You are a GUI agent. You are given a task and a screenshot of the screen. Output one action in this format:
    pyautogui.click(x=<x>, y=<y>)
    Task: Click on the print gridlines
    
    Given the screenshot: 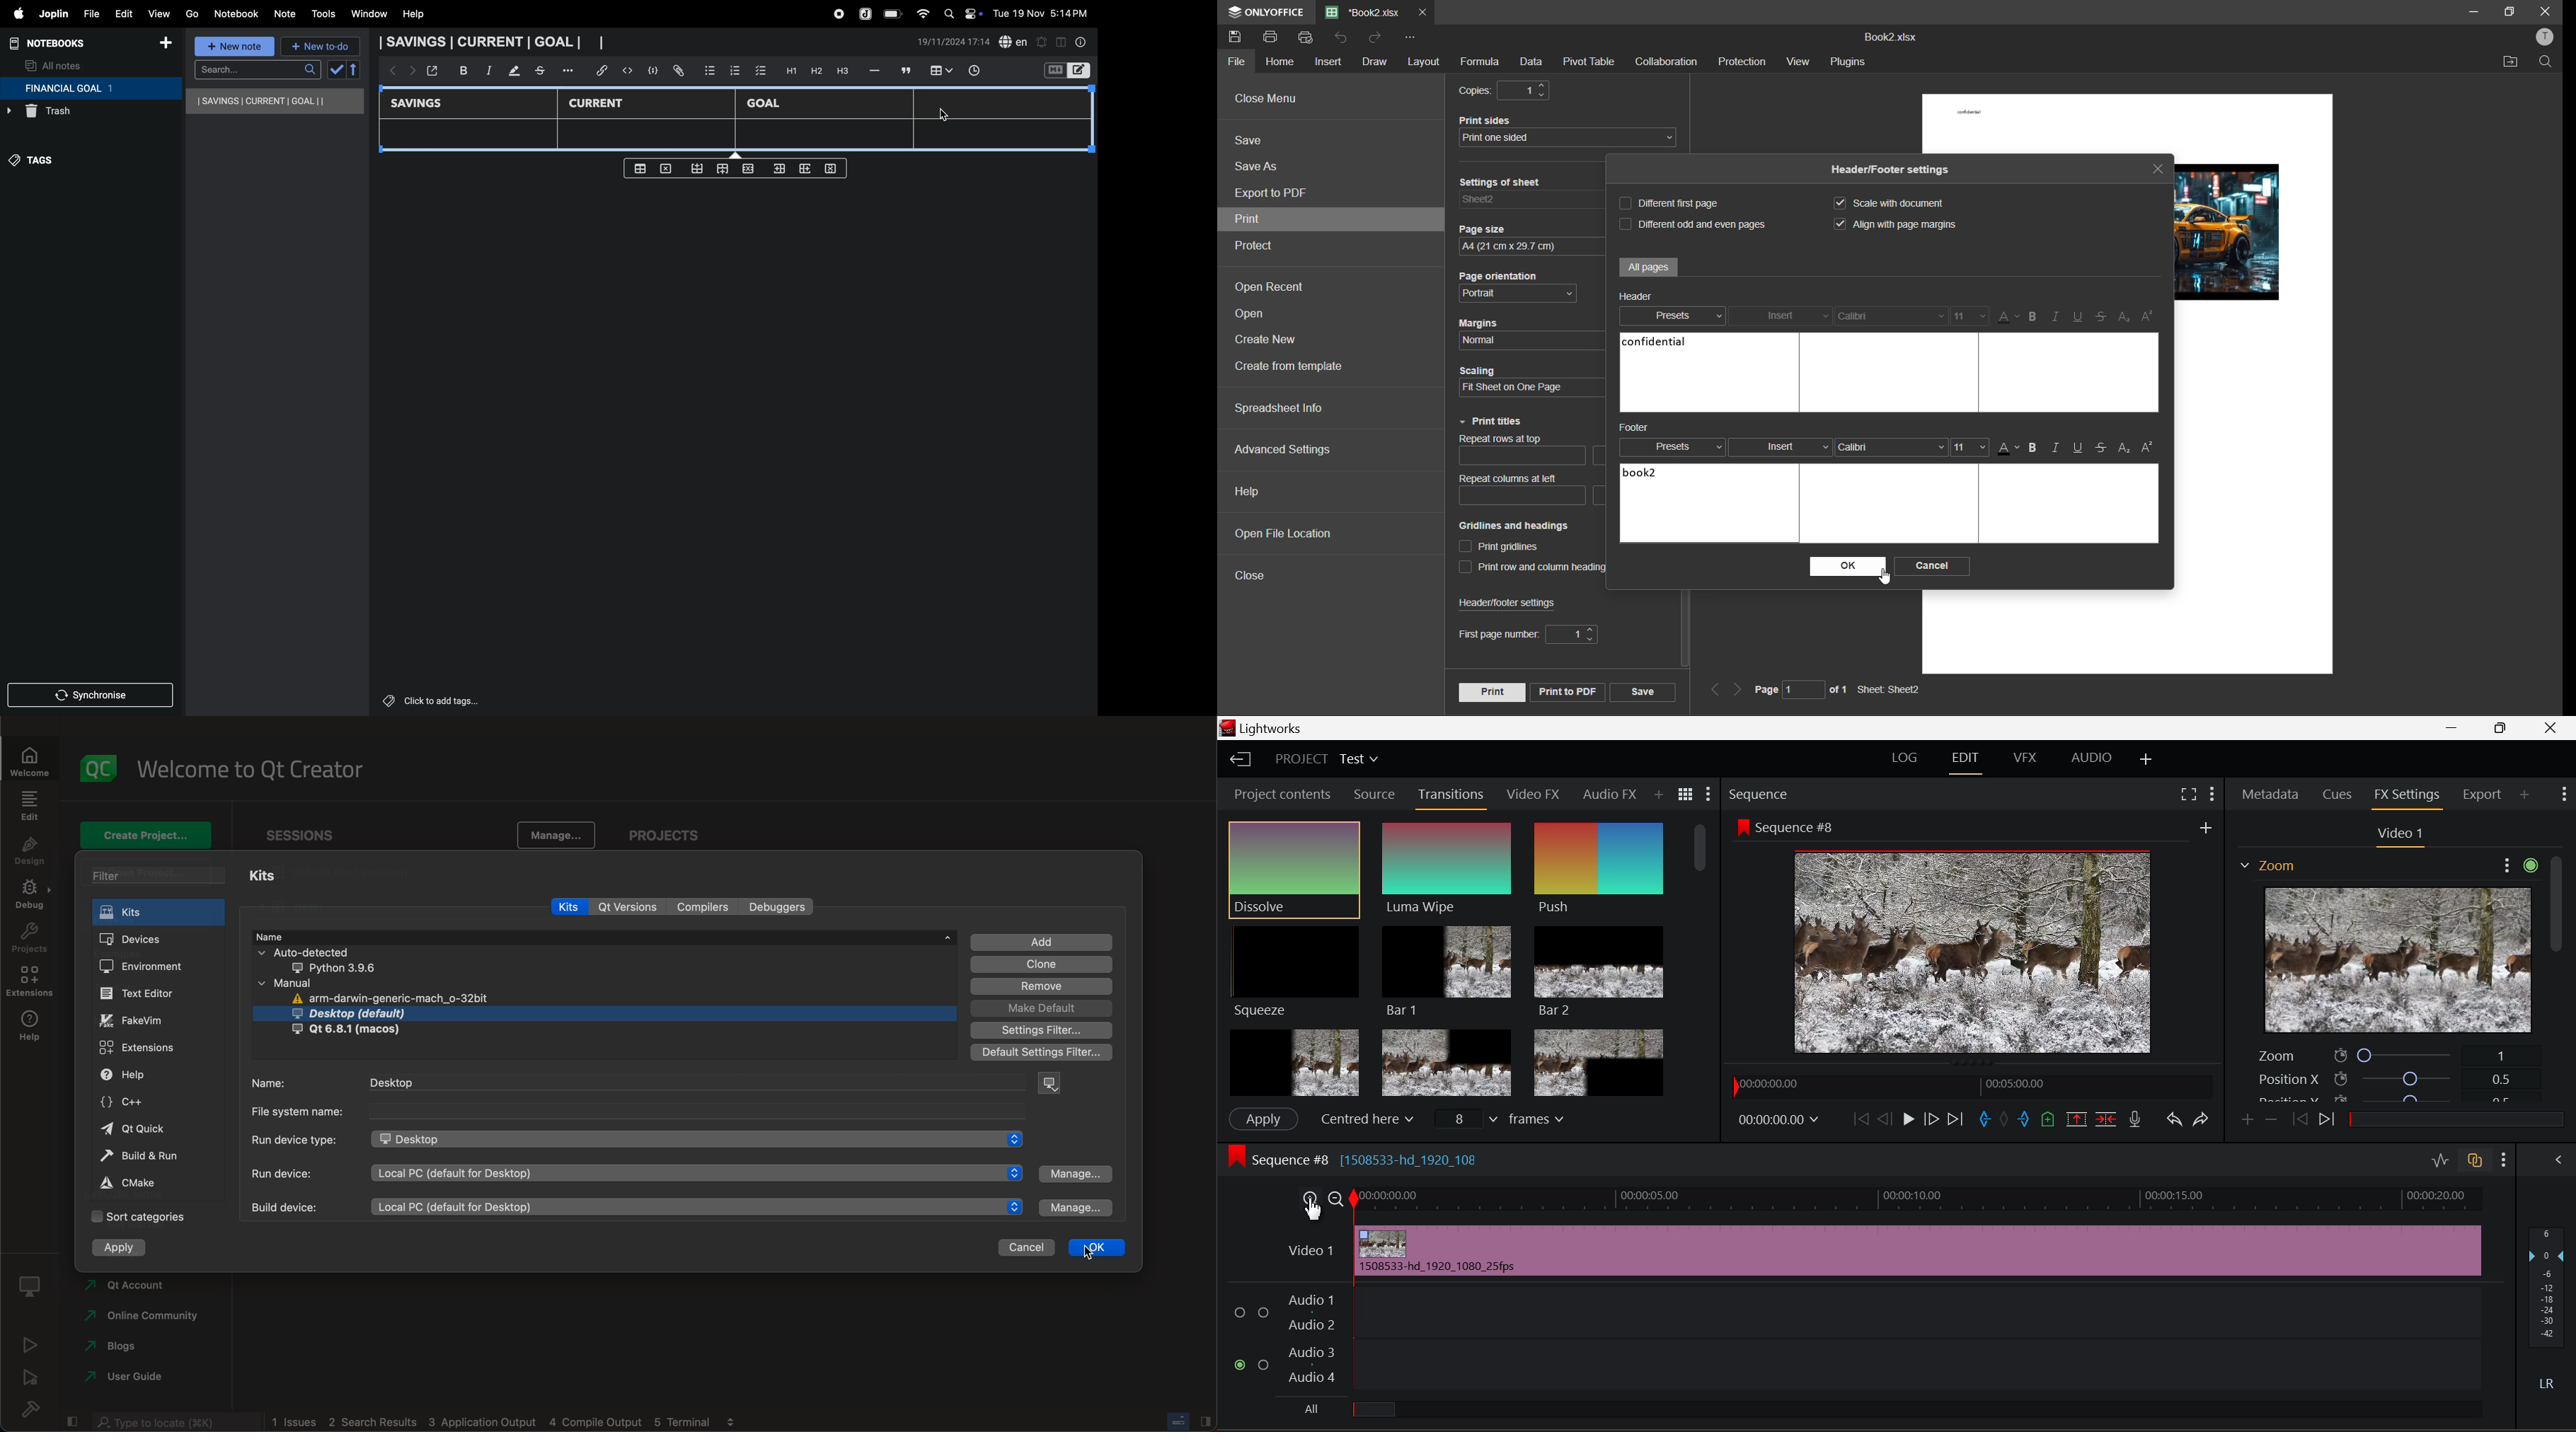 What is the action you would take?
    pyautogui.click(x=1500, y=548)
    